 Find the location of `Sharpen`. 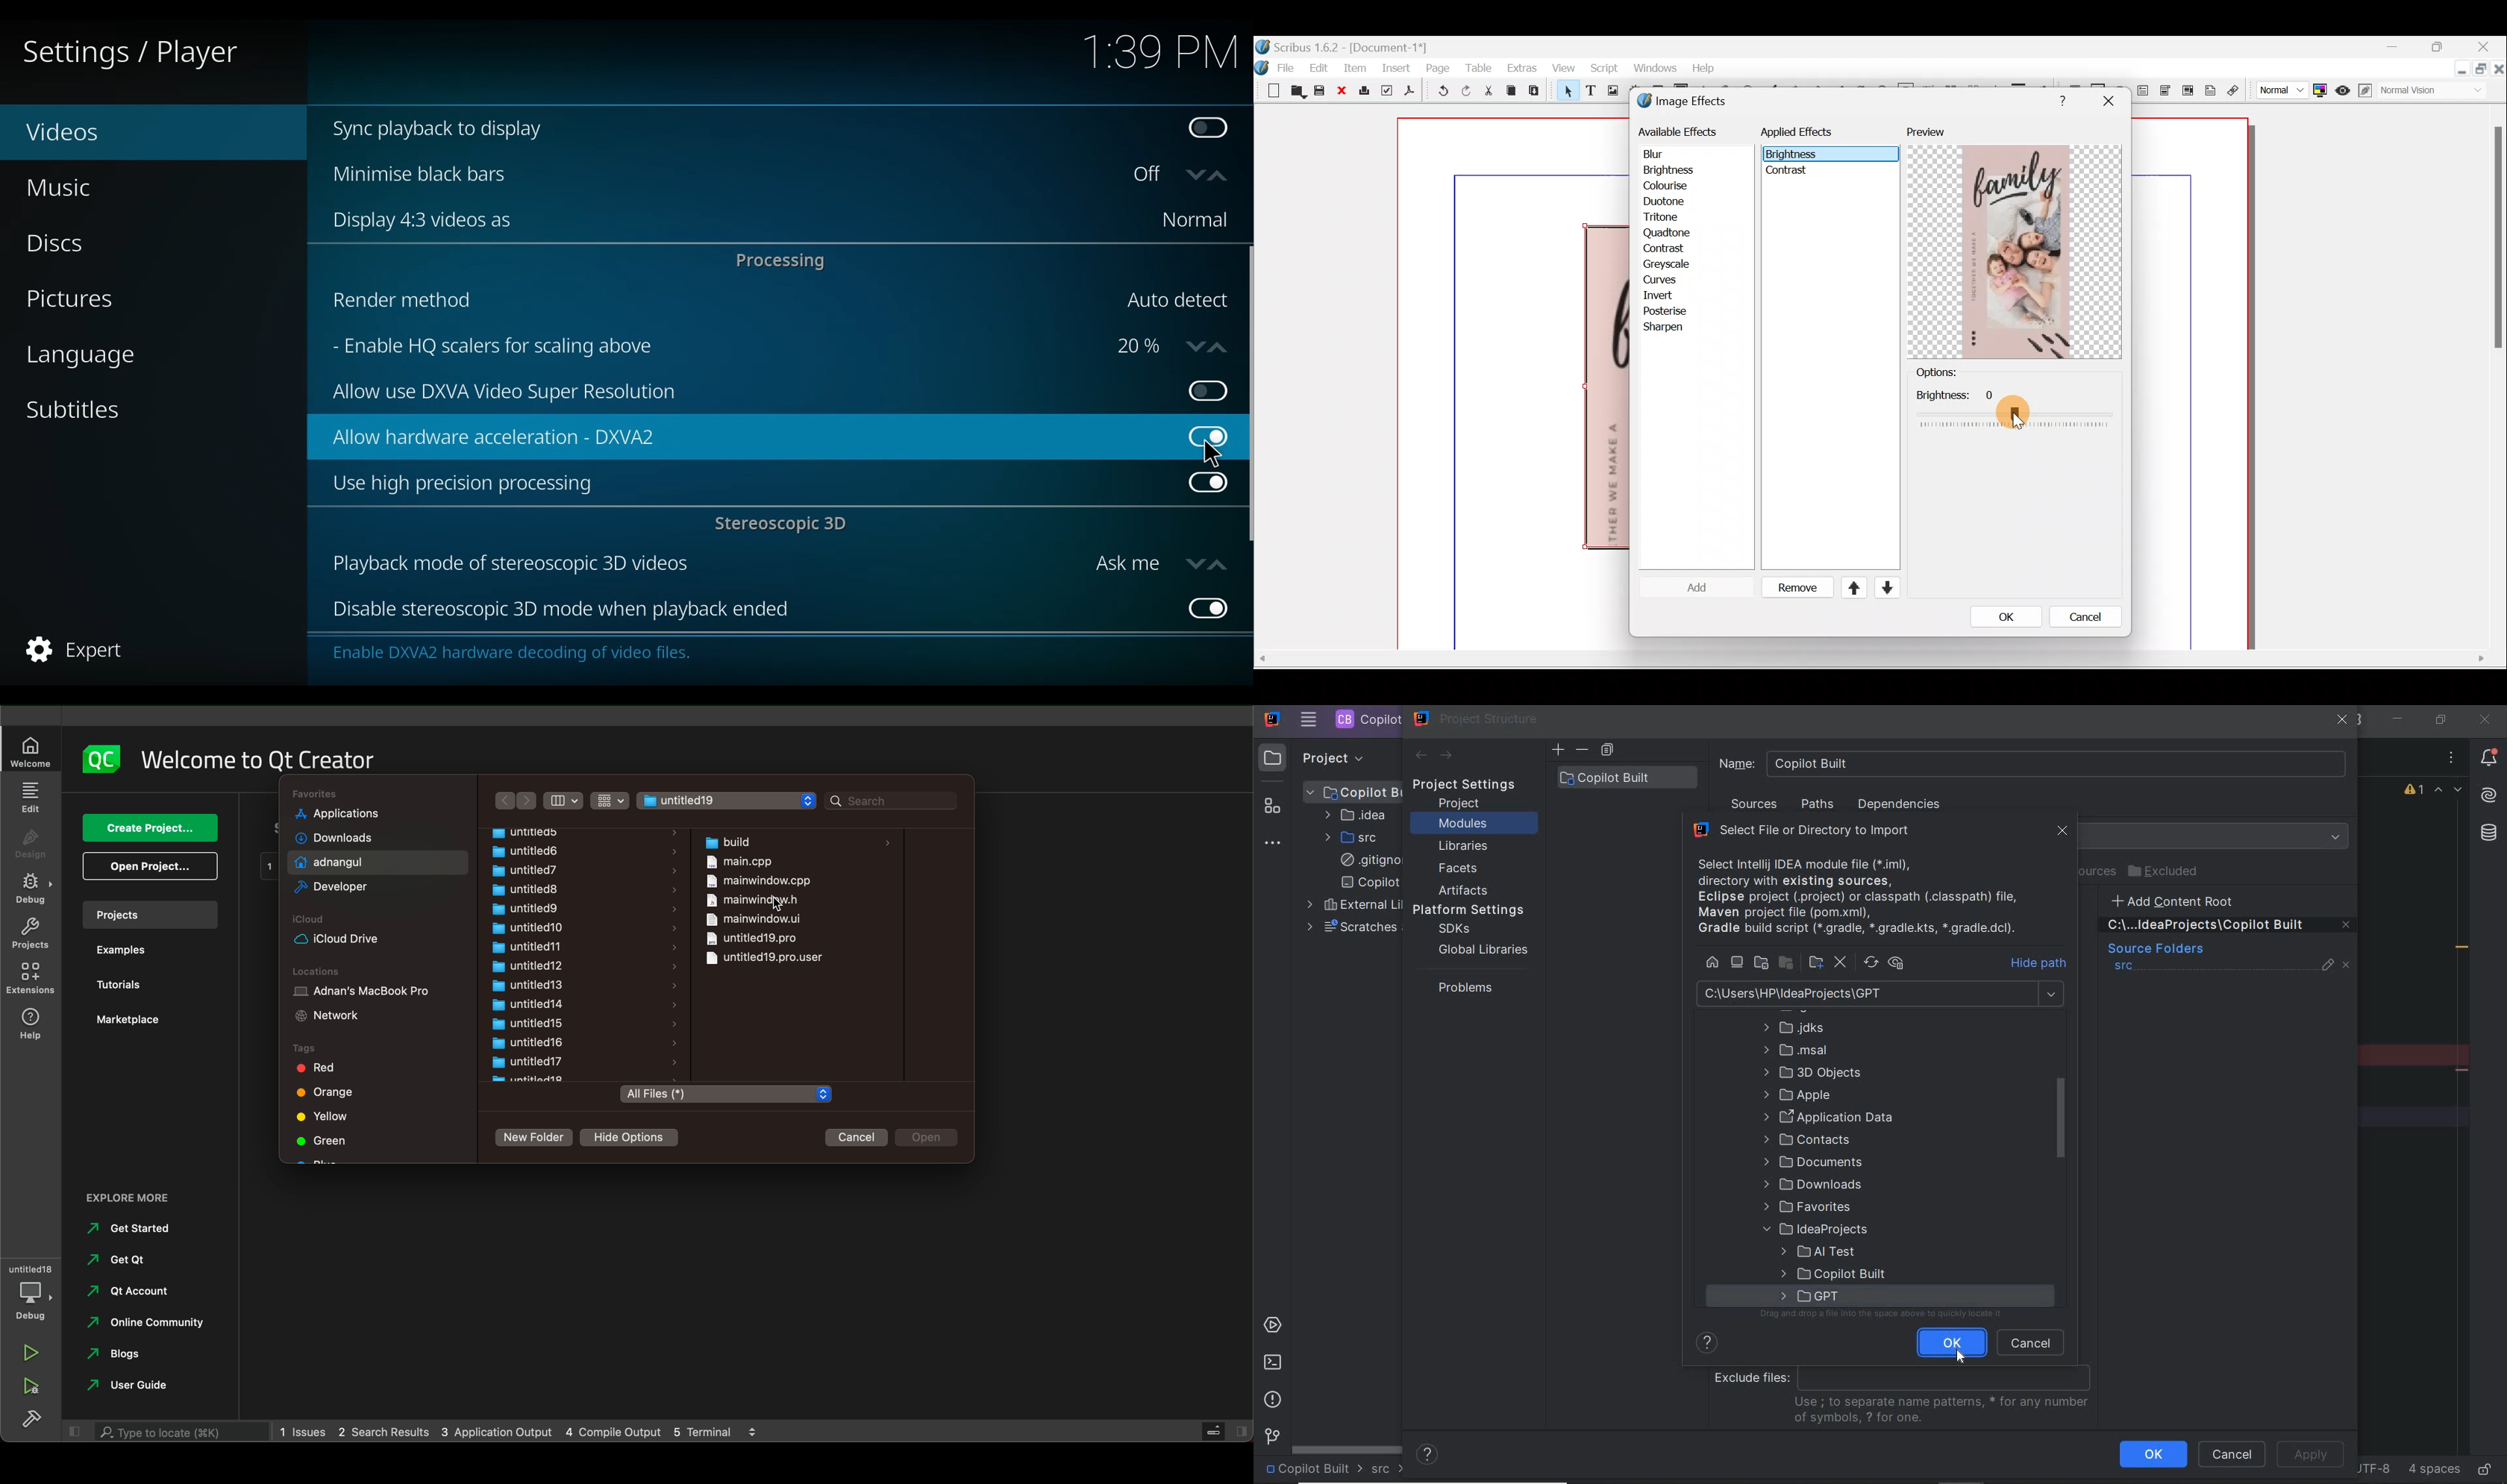

Sharpen is located at coordinates (1670, 328).